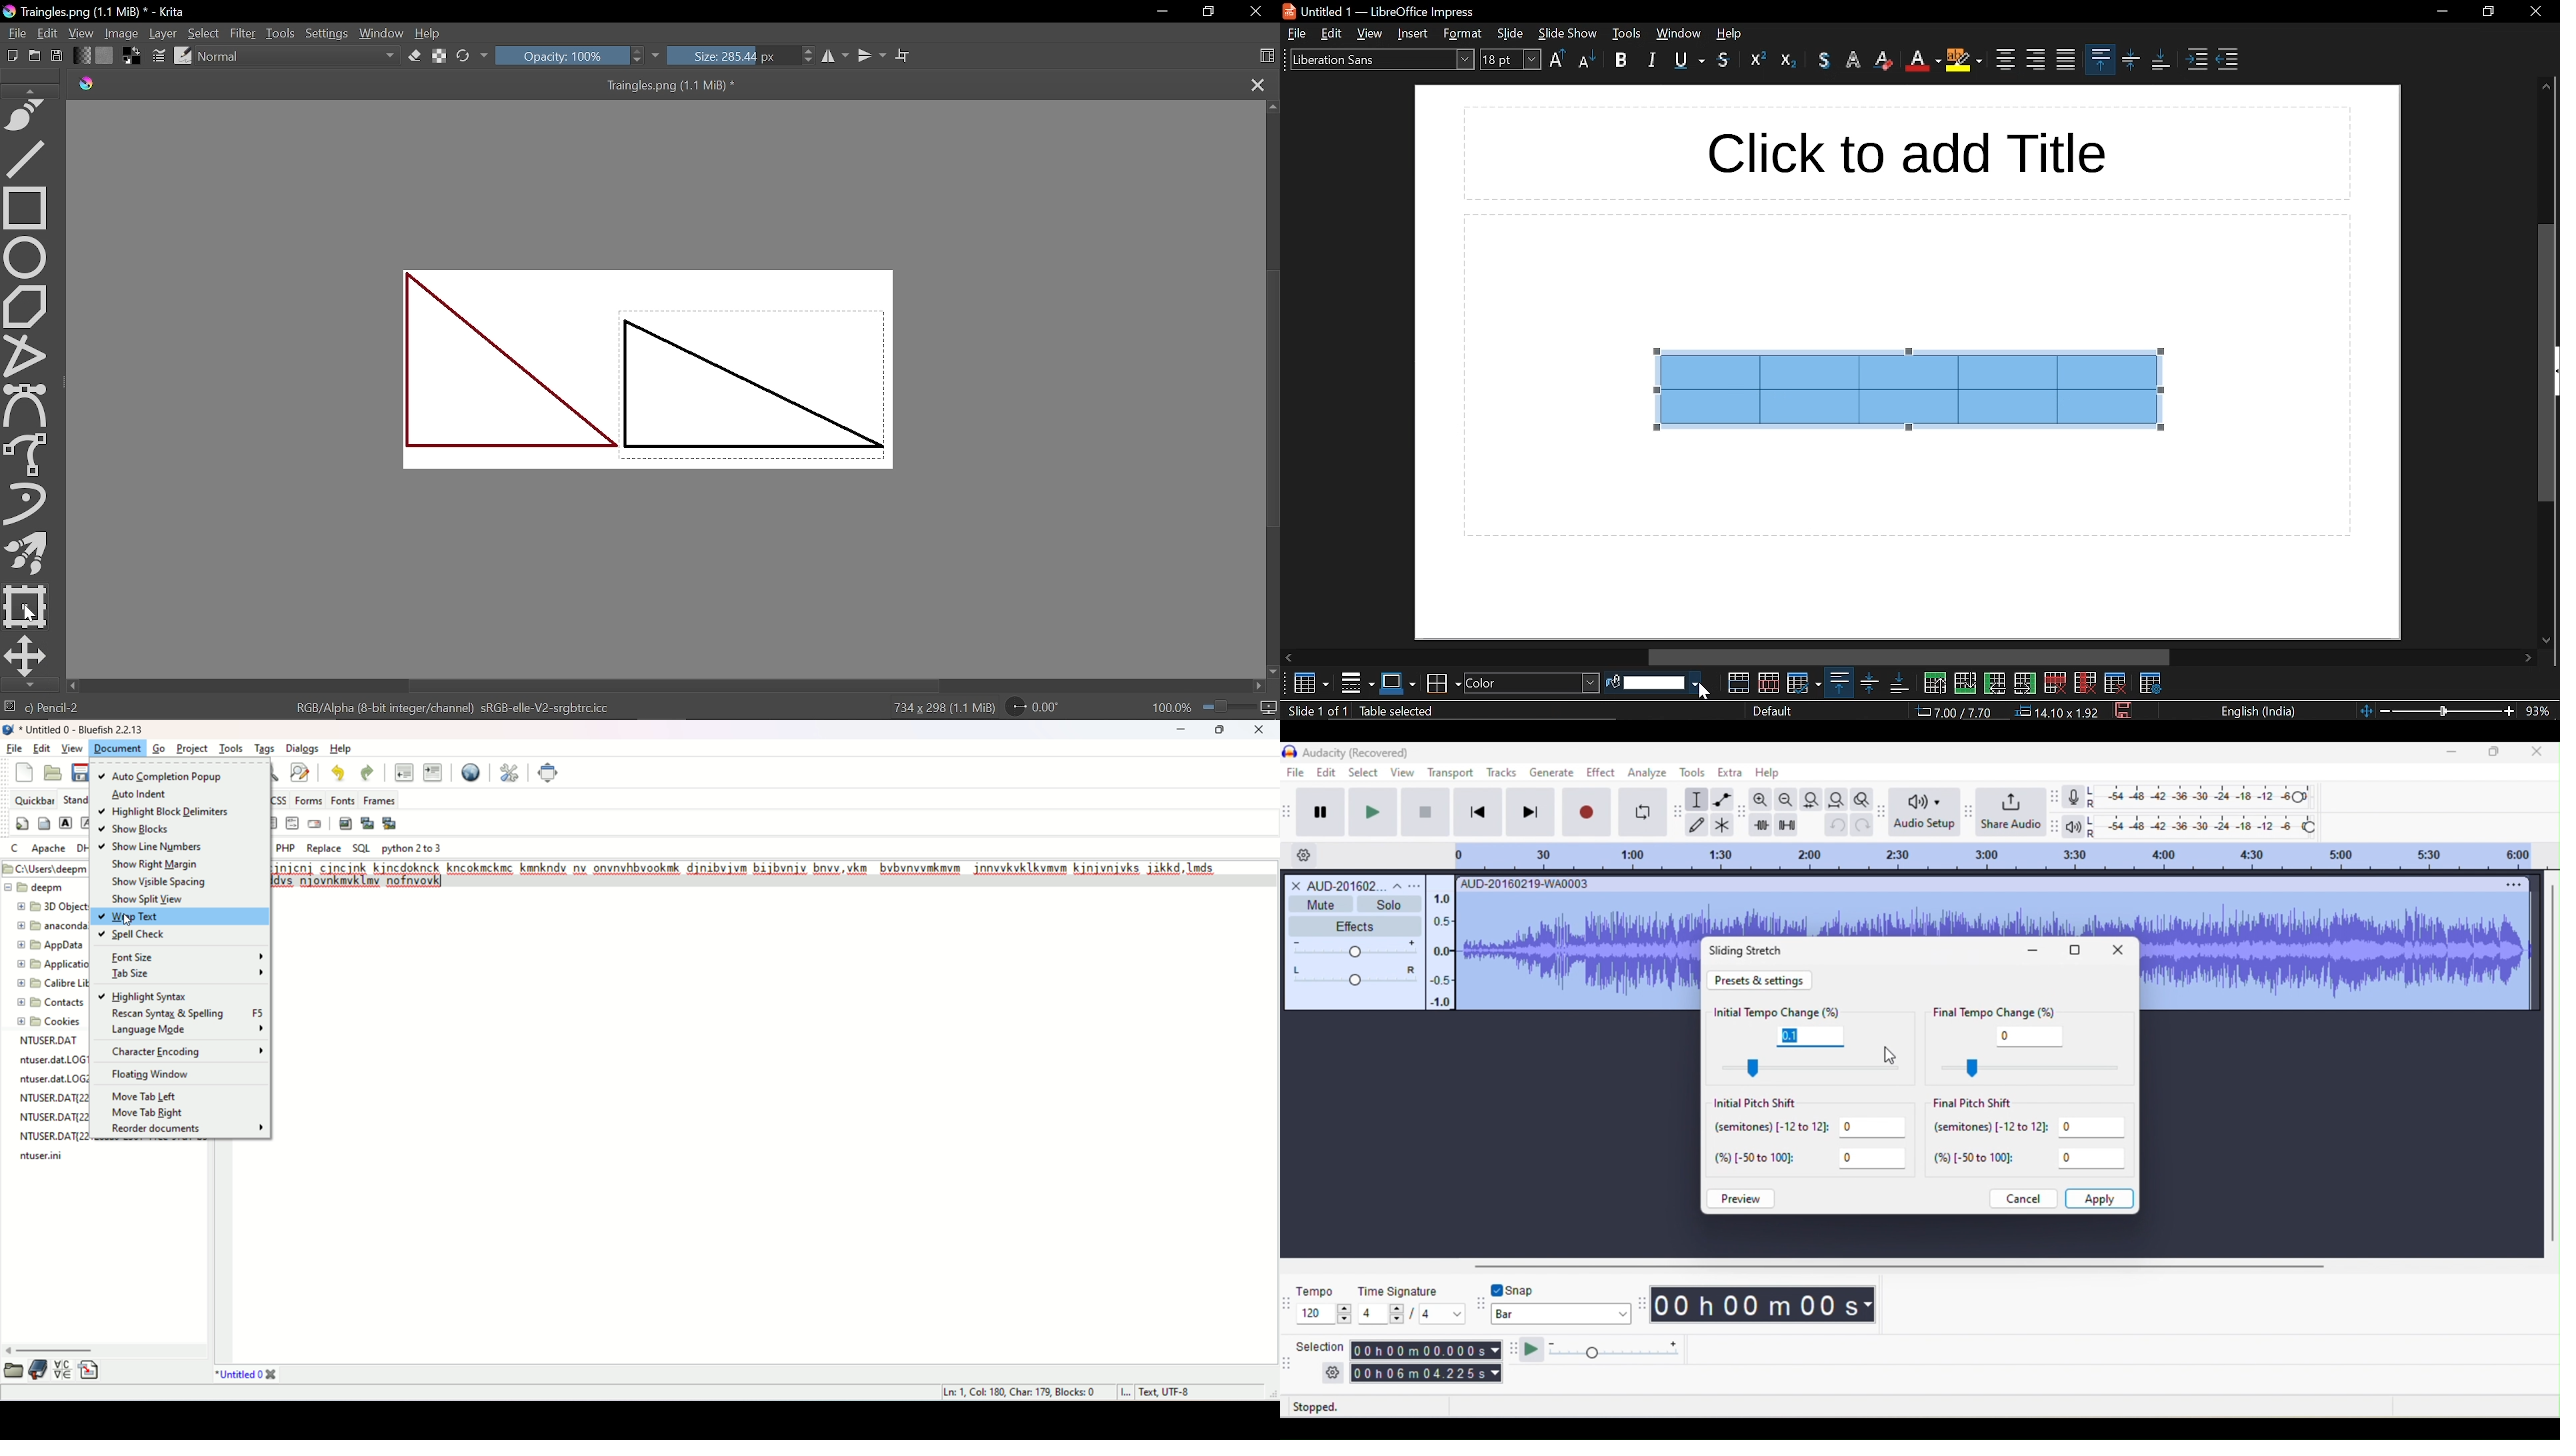  Describe the element at coordinates (2366, 709) in the screenshot. I see `fit to page ` at that location.